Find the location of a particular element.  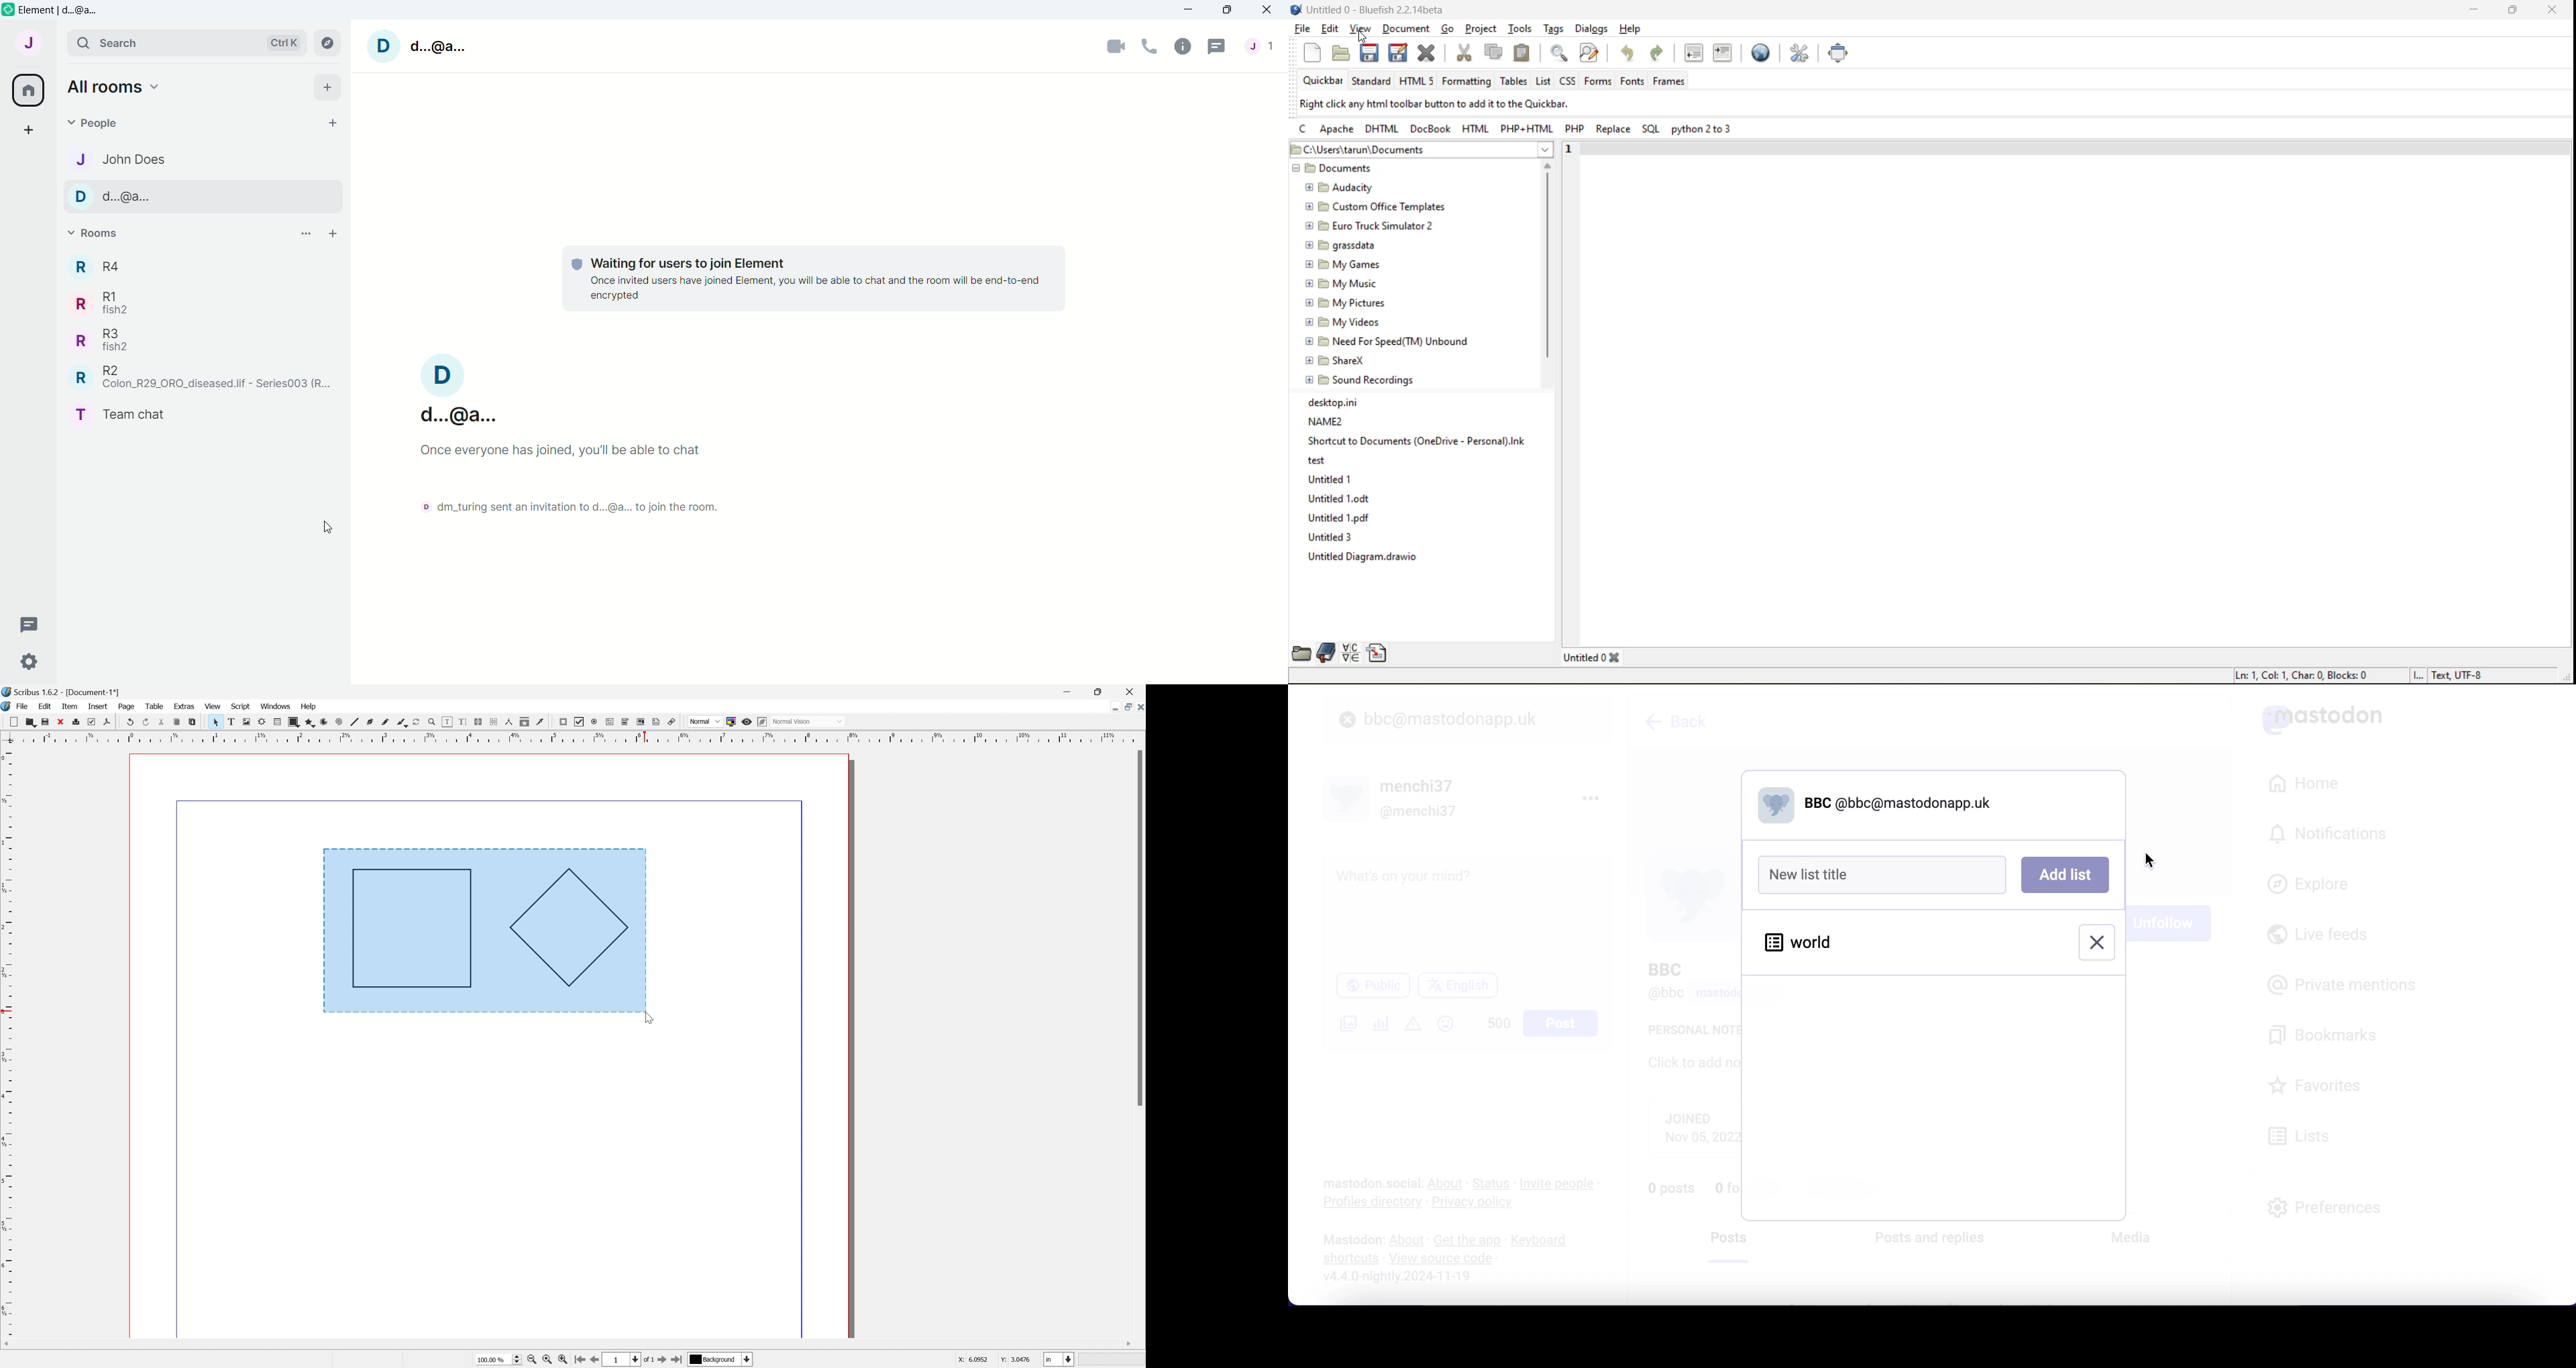

Restore down is located at coordinates (1127, 707).